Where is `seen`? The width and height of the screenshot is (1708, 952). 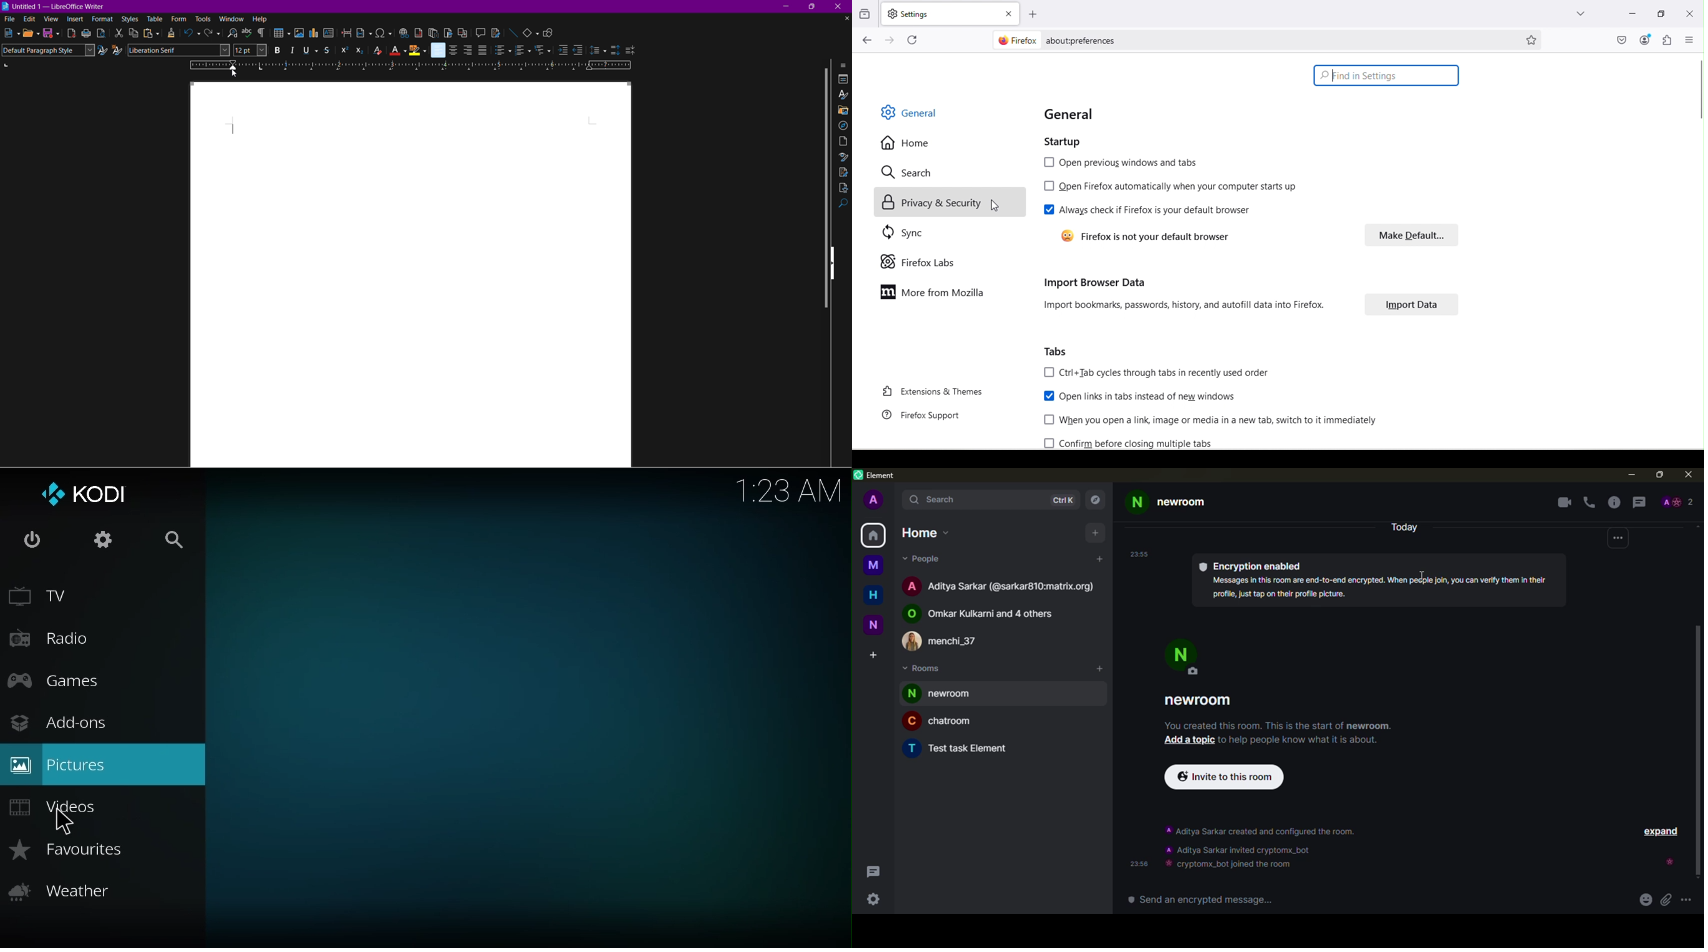 seen is located at coordinates (1668, 863).